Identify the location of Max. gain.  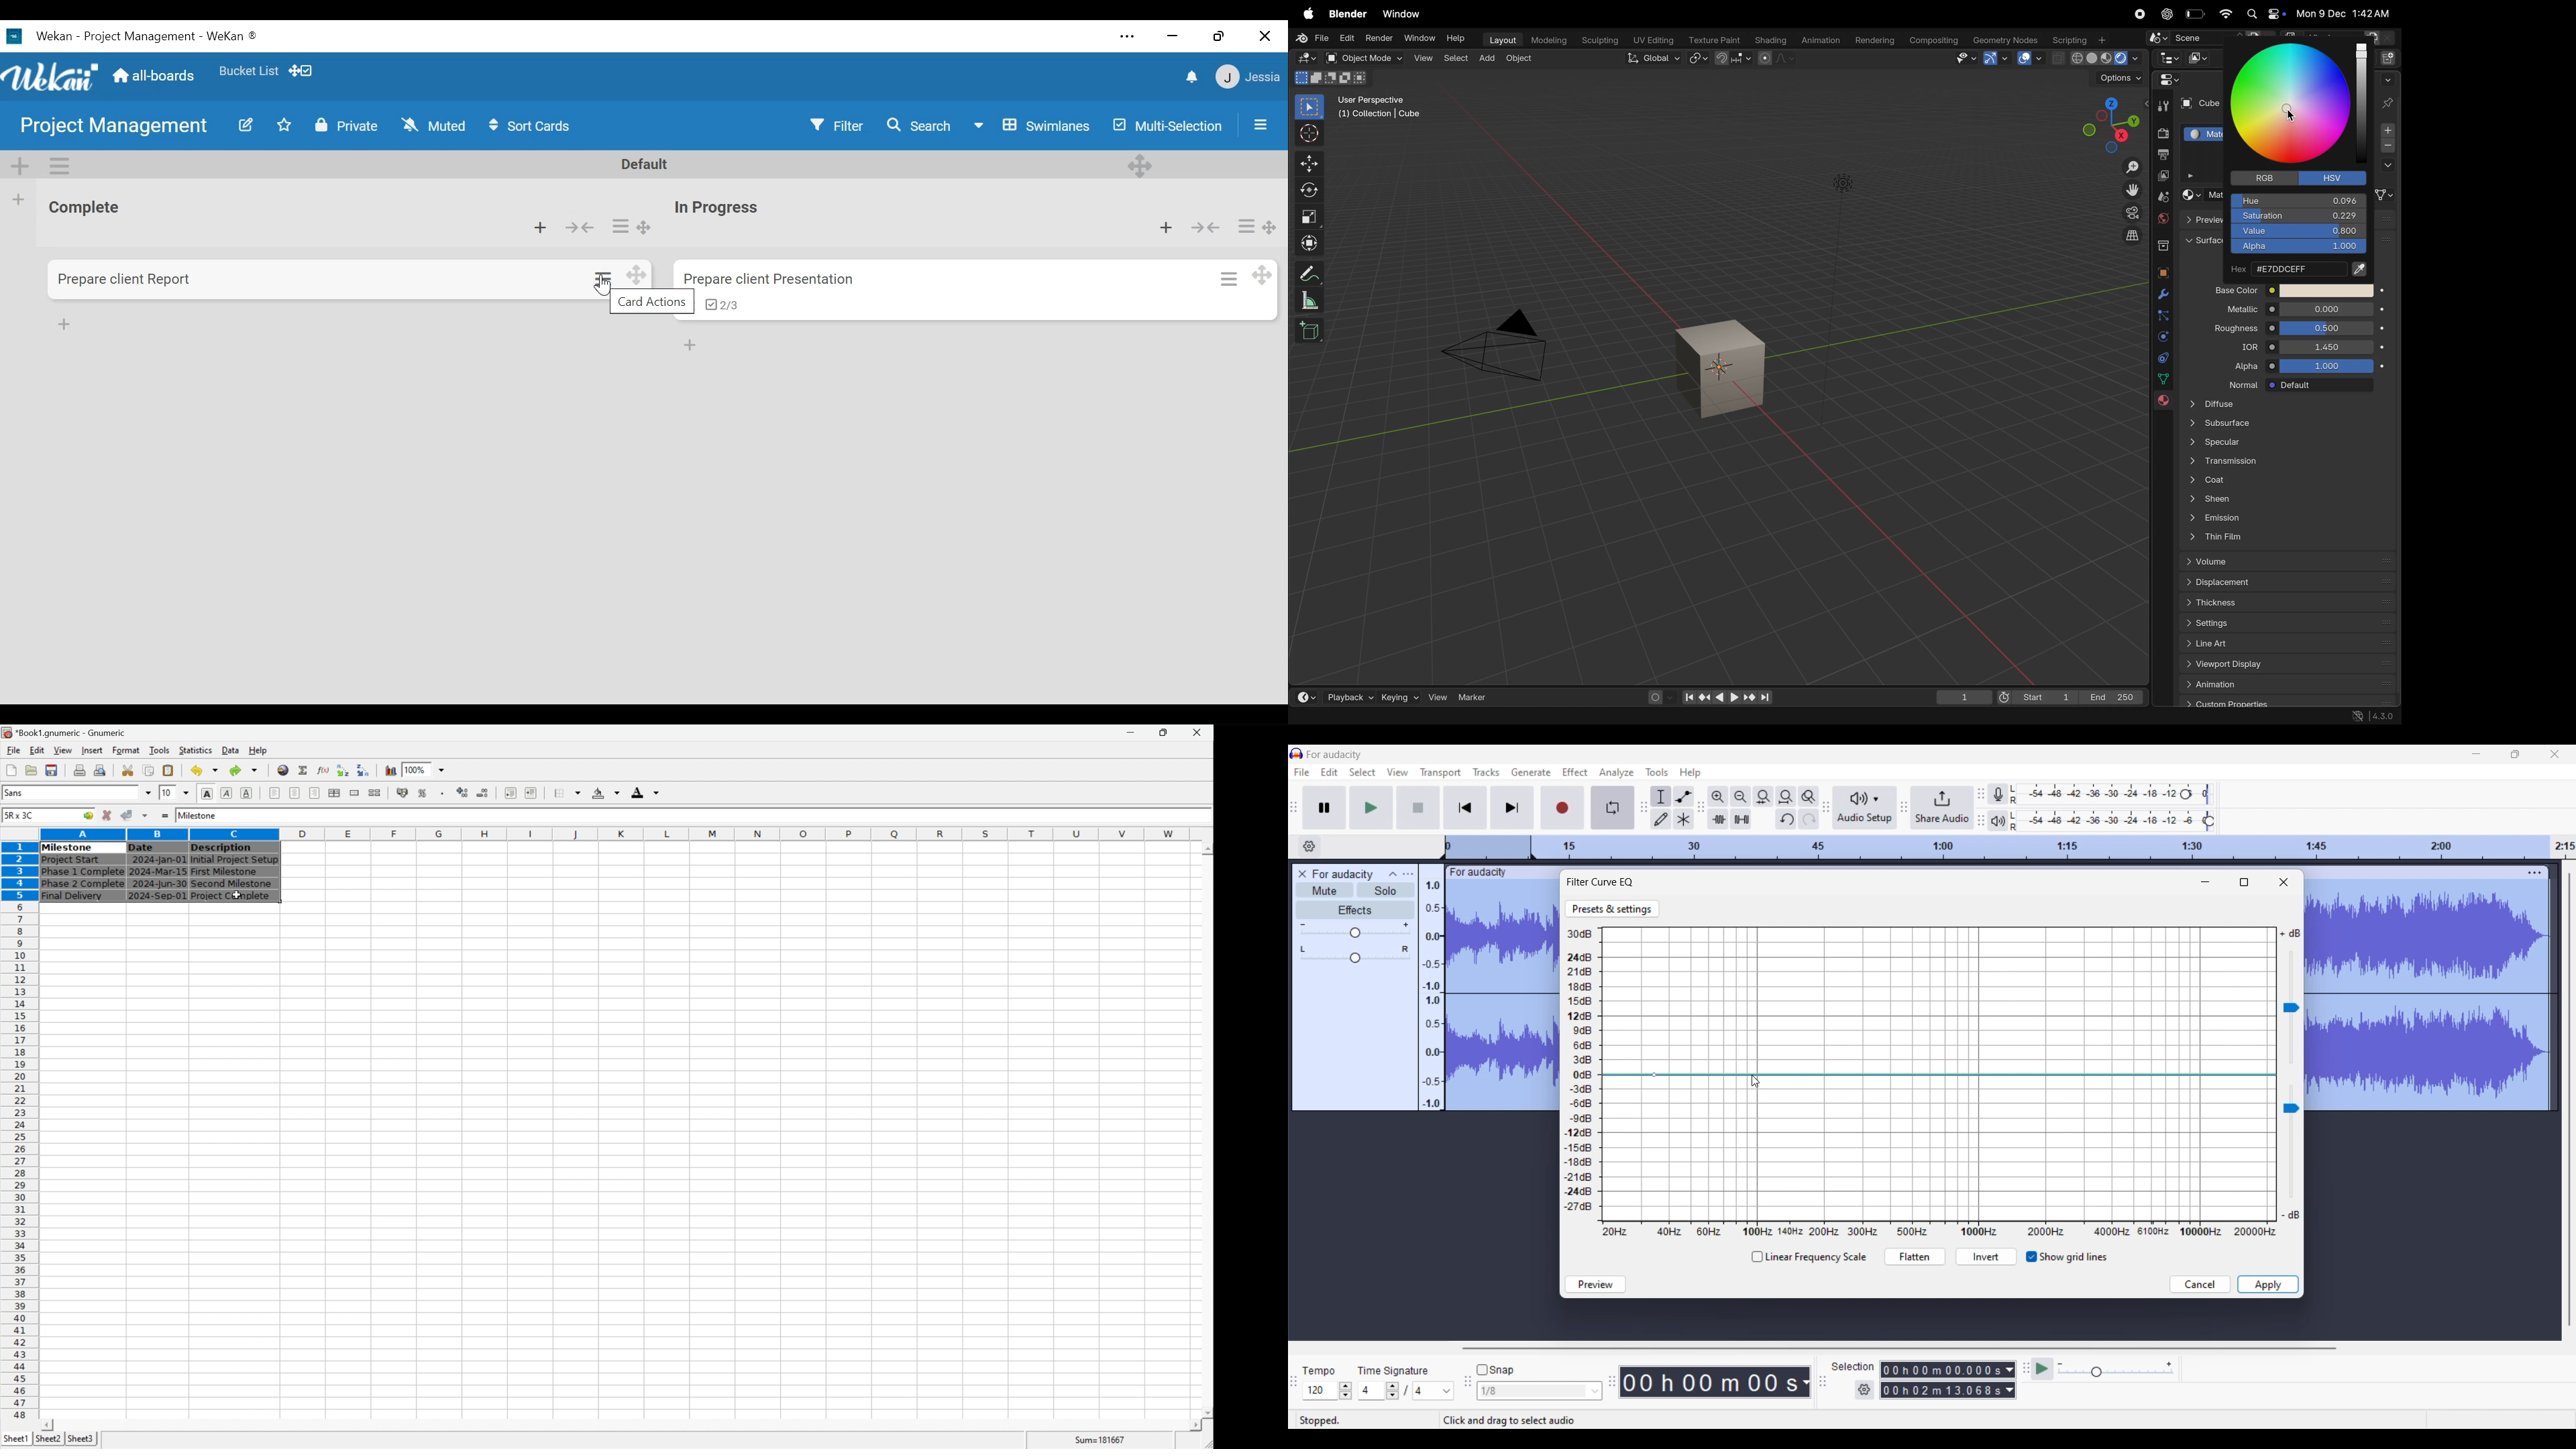
(1406, 925).